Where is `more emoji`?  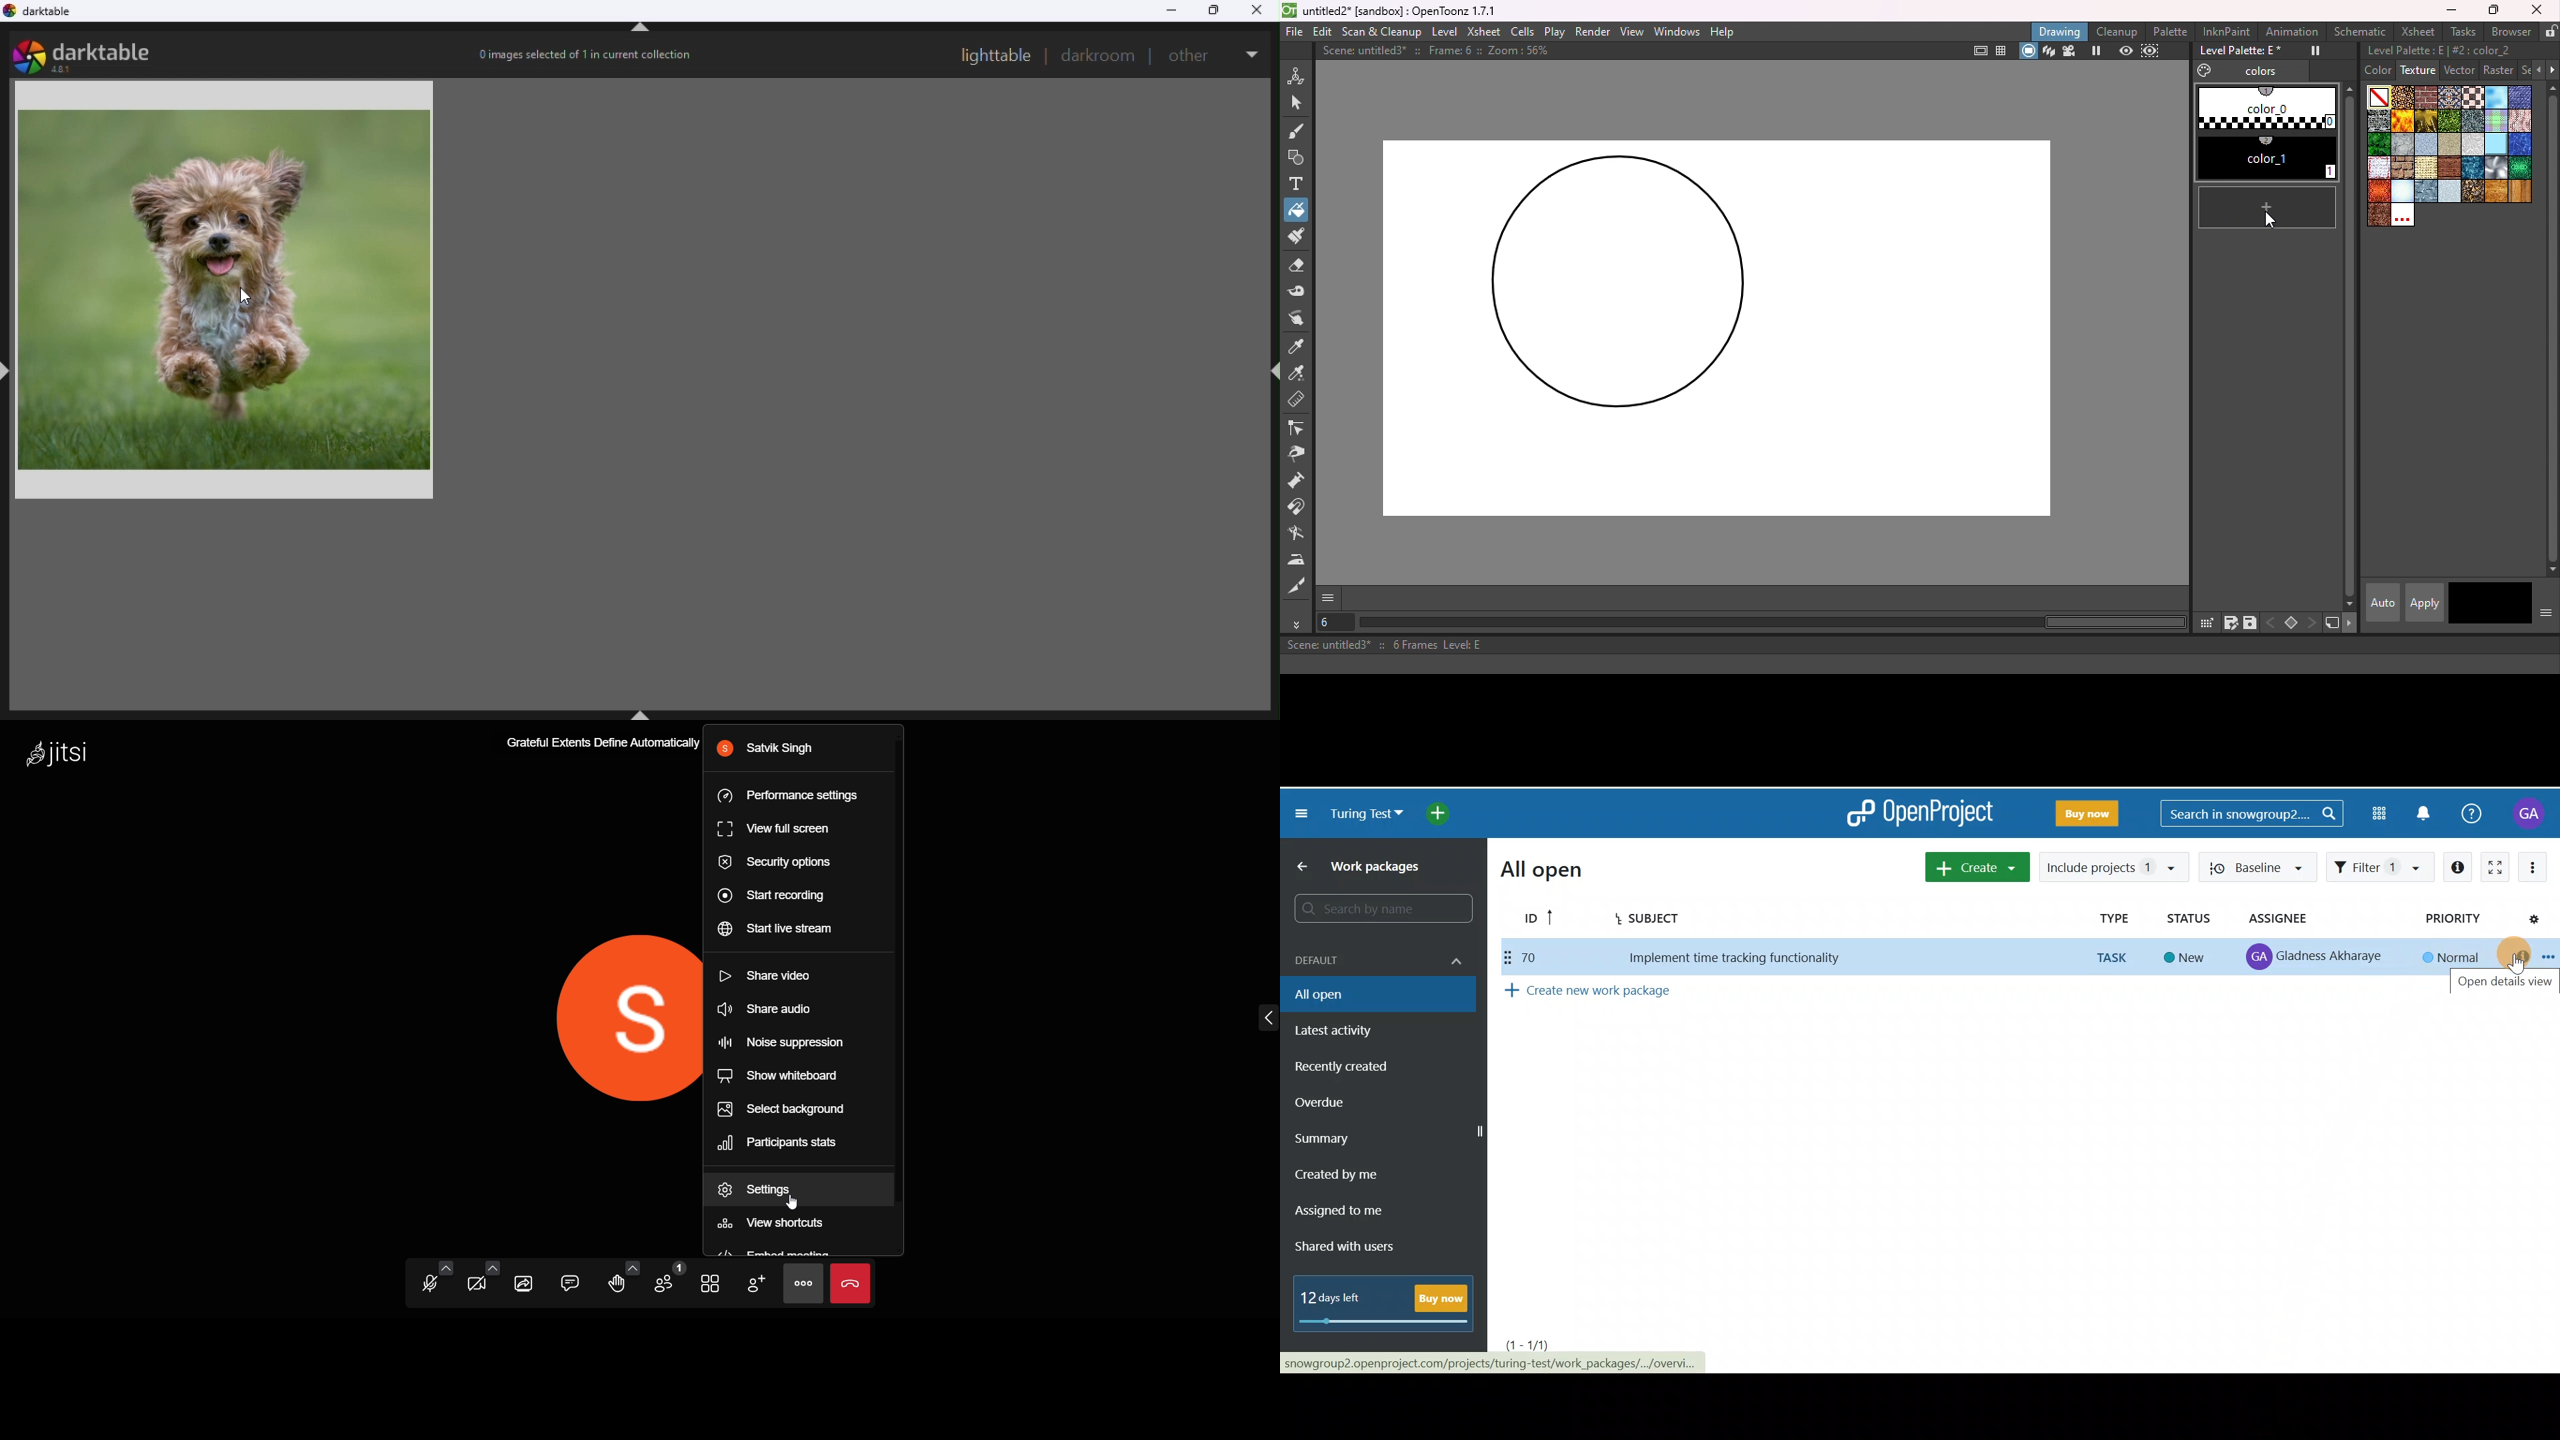 more emoji is located at coordinates (633, 1265).